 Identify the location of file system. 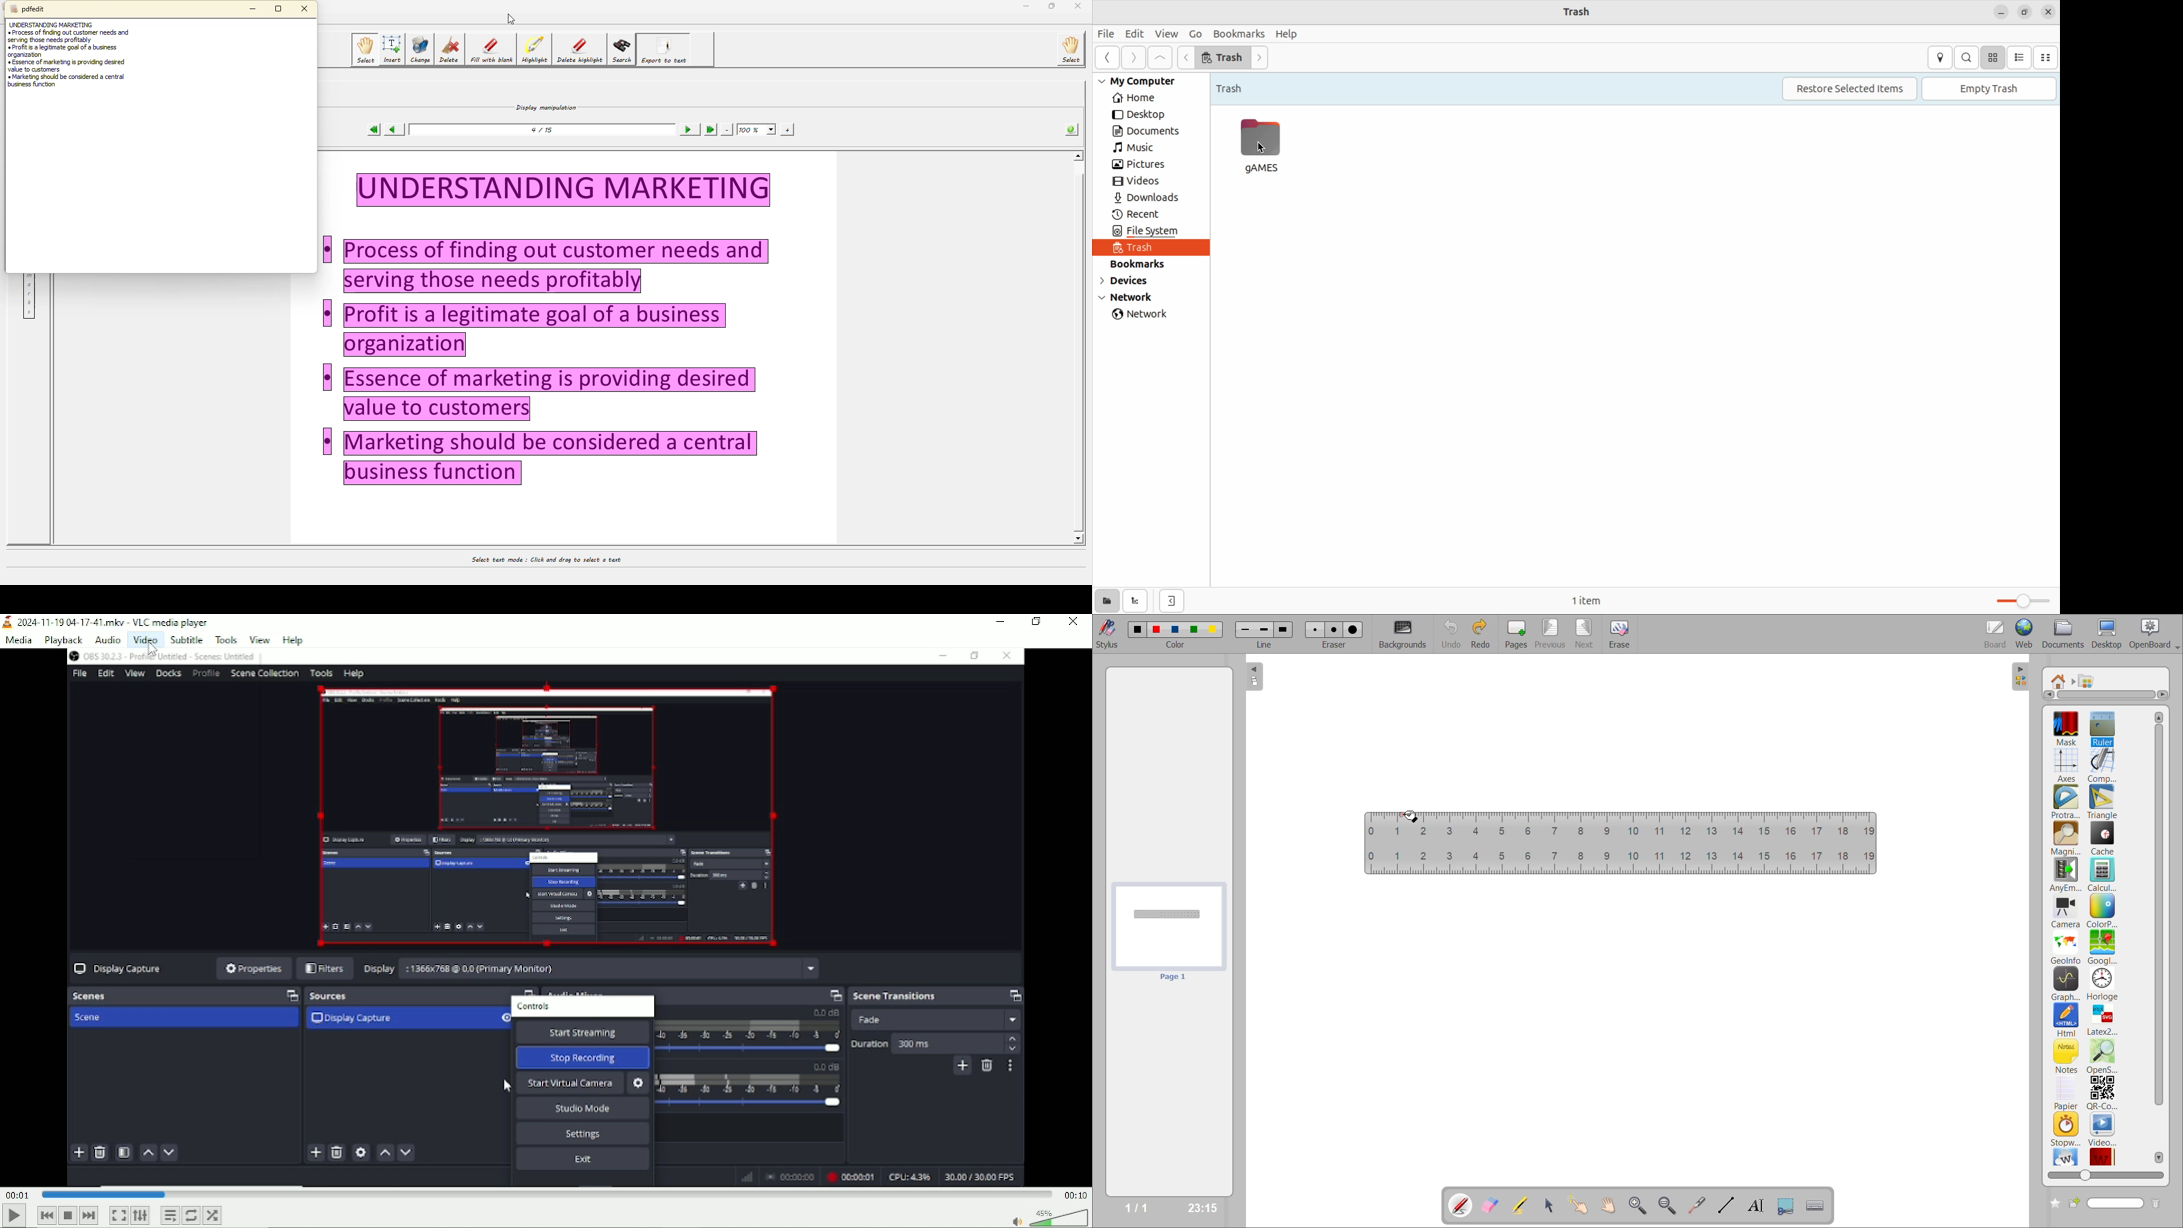
(1161, 232).